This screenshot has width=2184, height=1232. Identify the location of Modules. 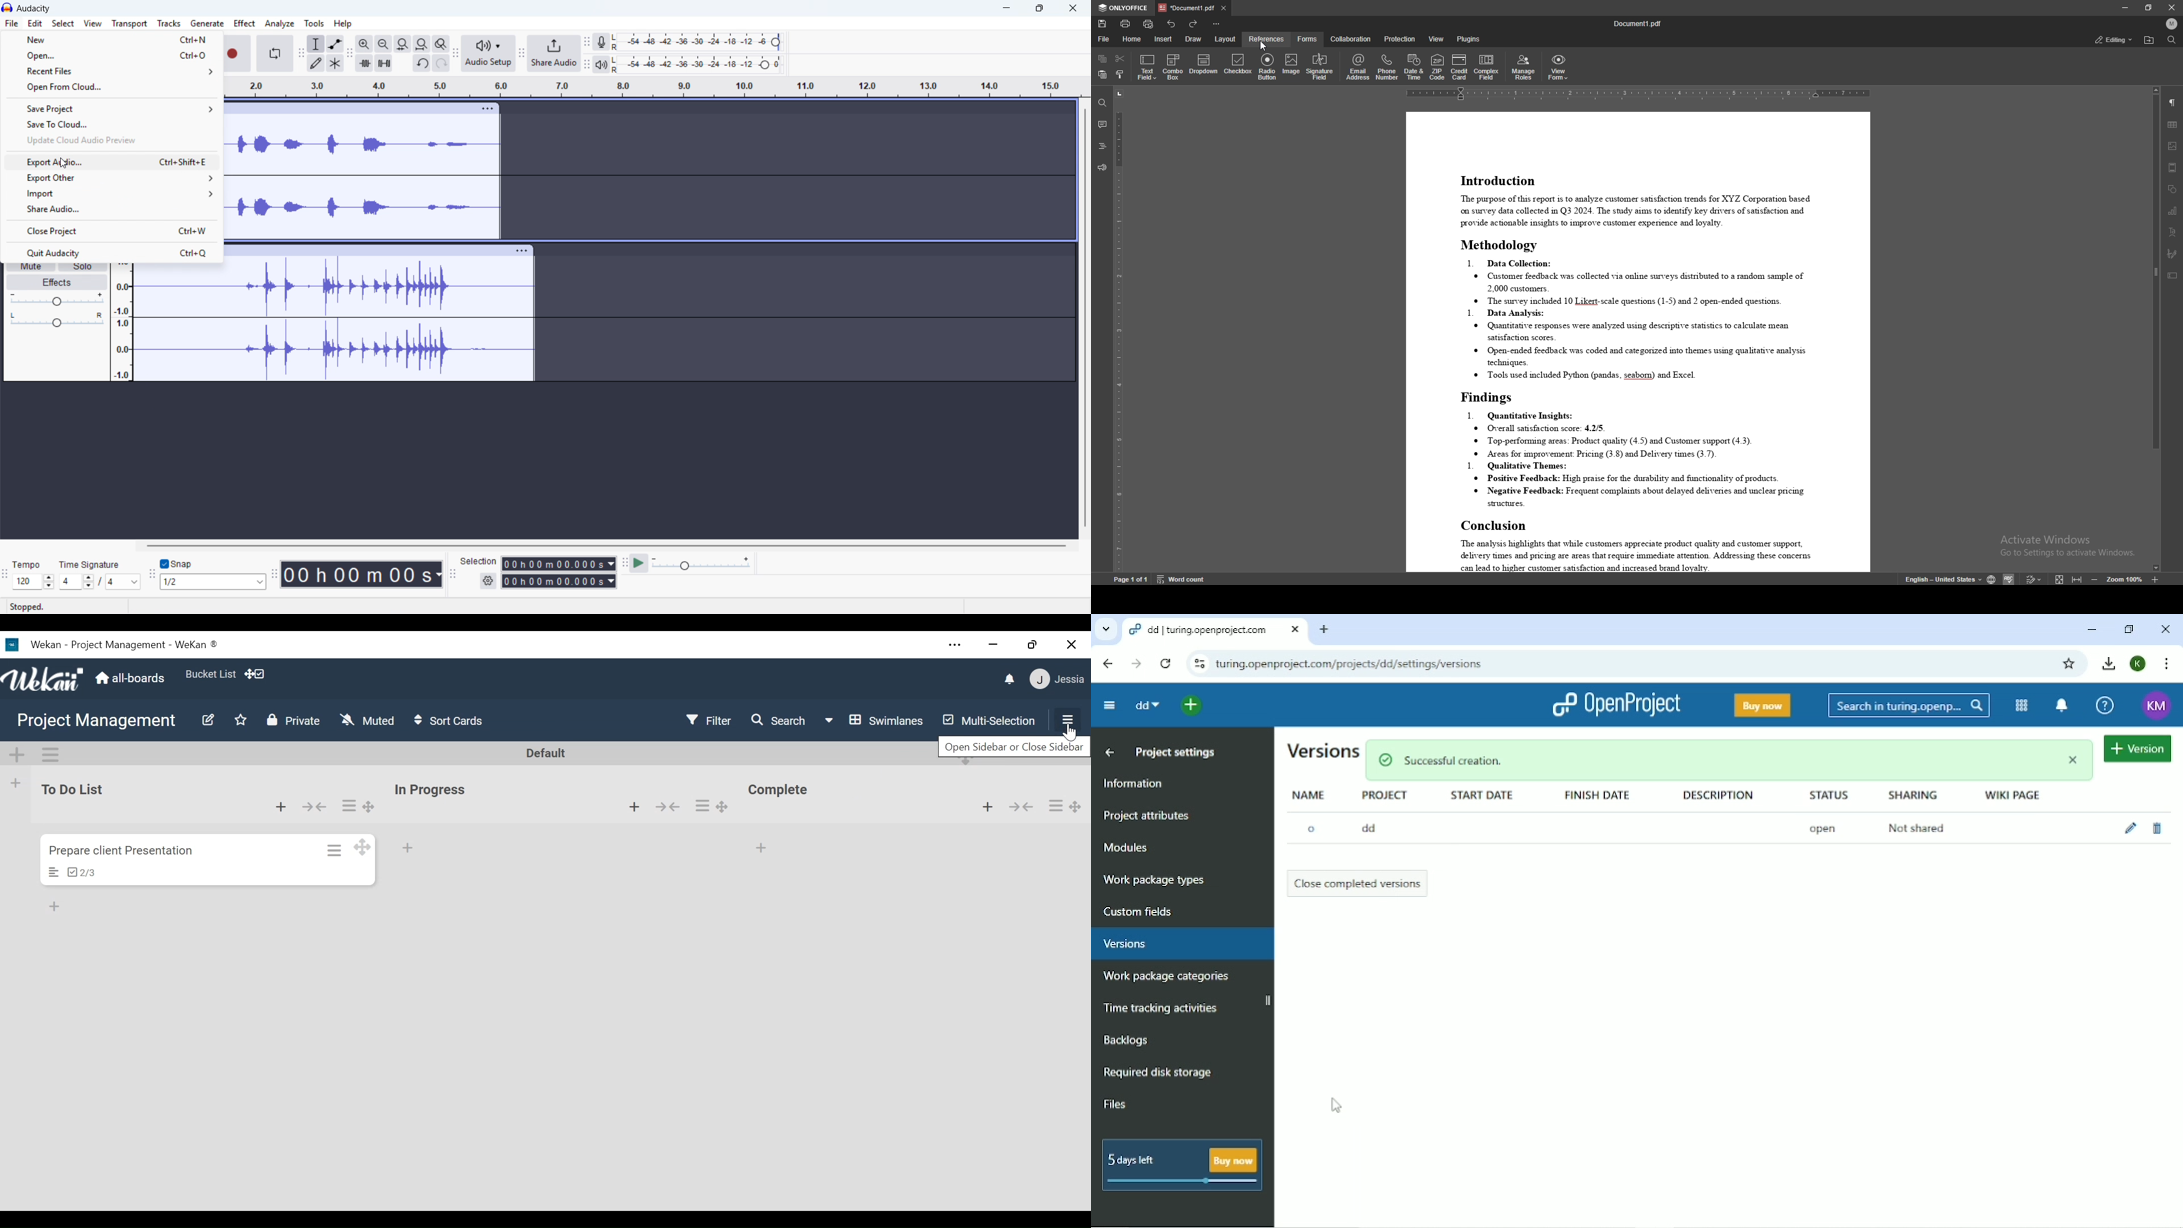
(1127, 847).